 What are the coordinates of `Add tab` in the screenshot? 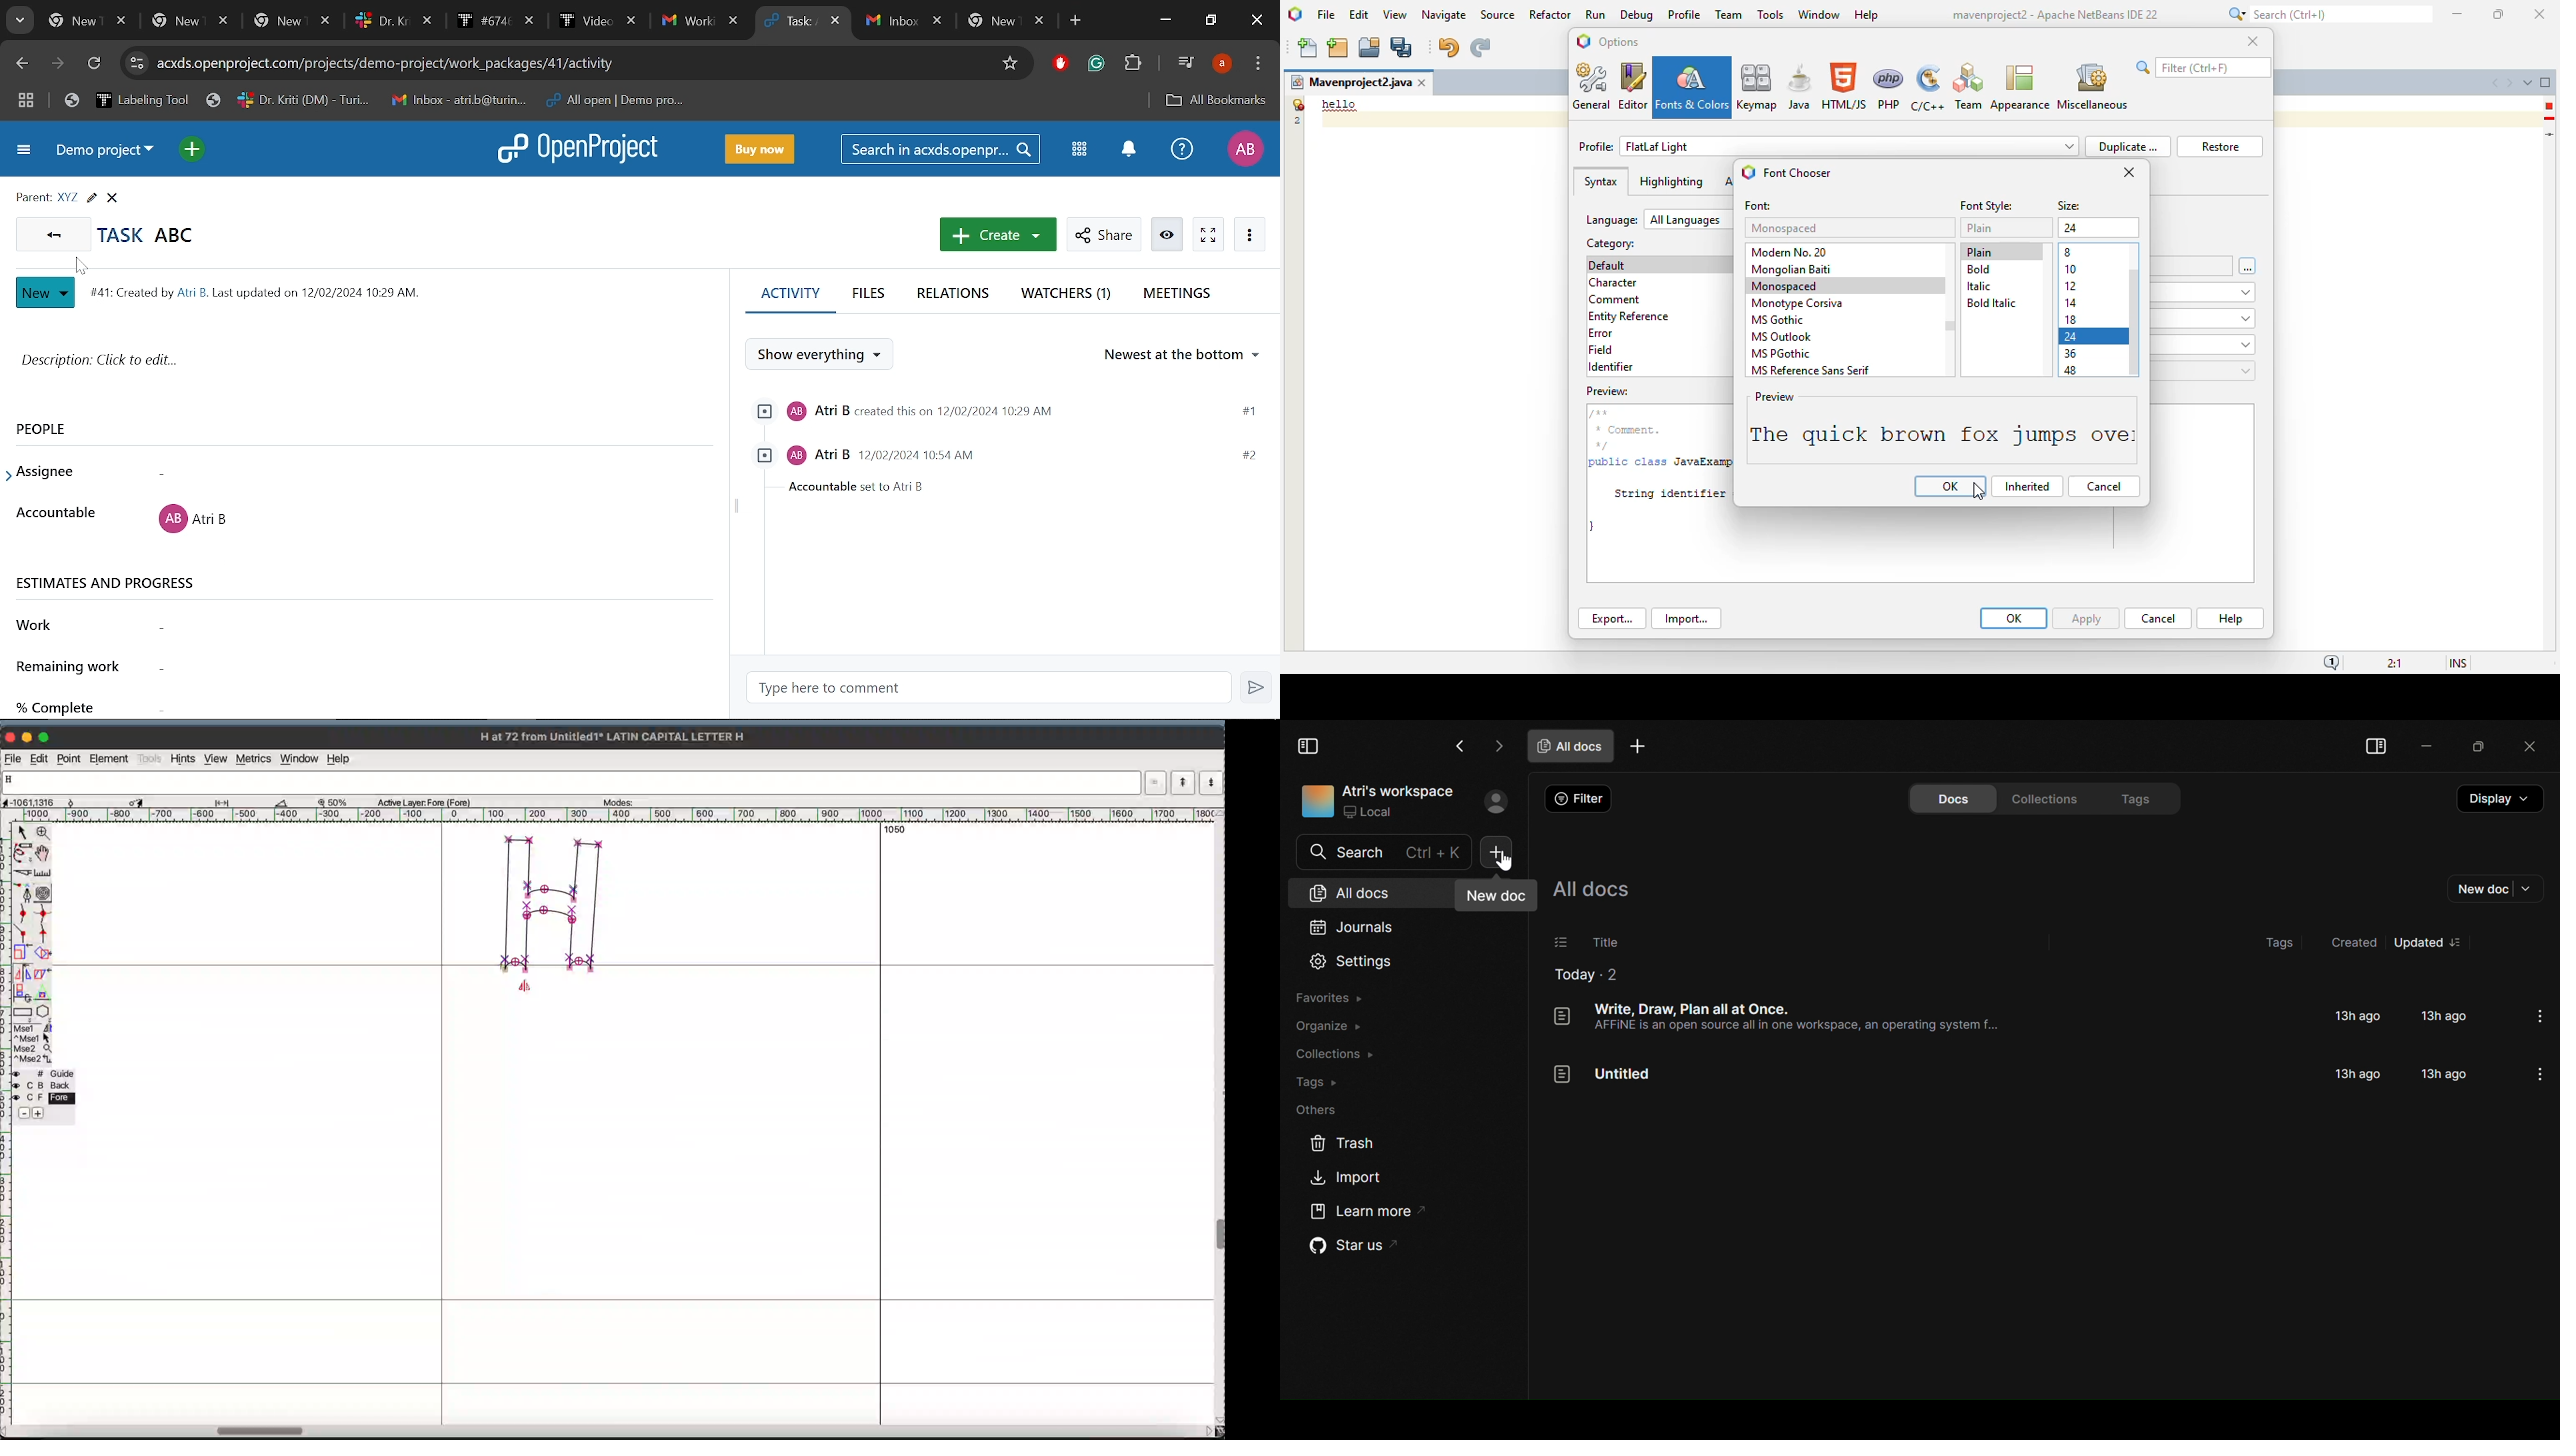 It's located at (1637, 748).